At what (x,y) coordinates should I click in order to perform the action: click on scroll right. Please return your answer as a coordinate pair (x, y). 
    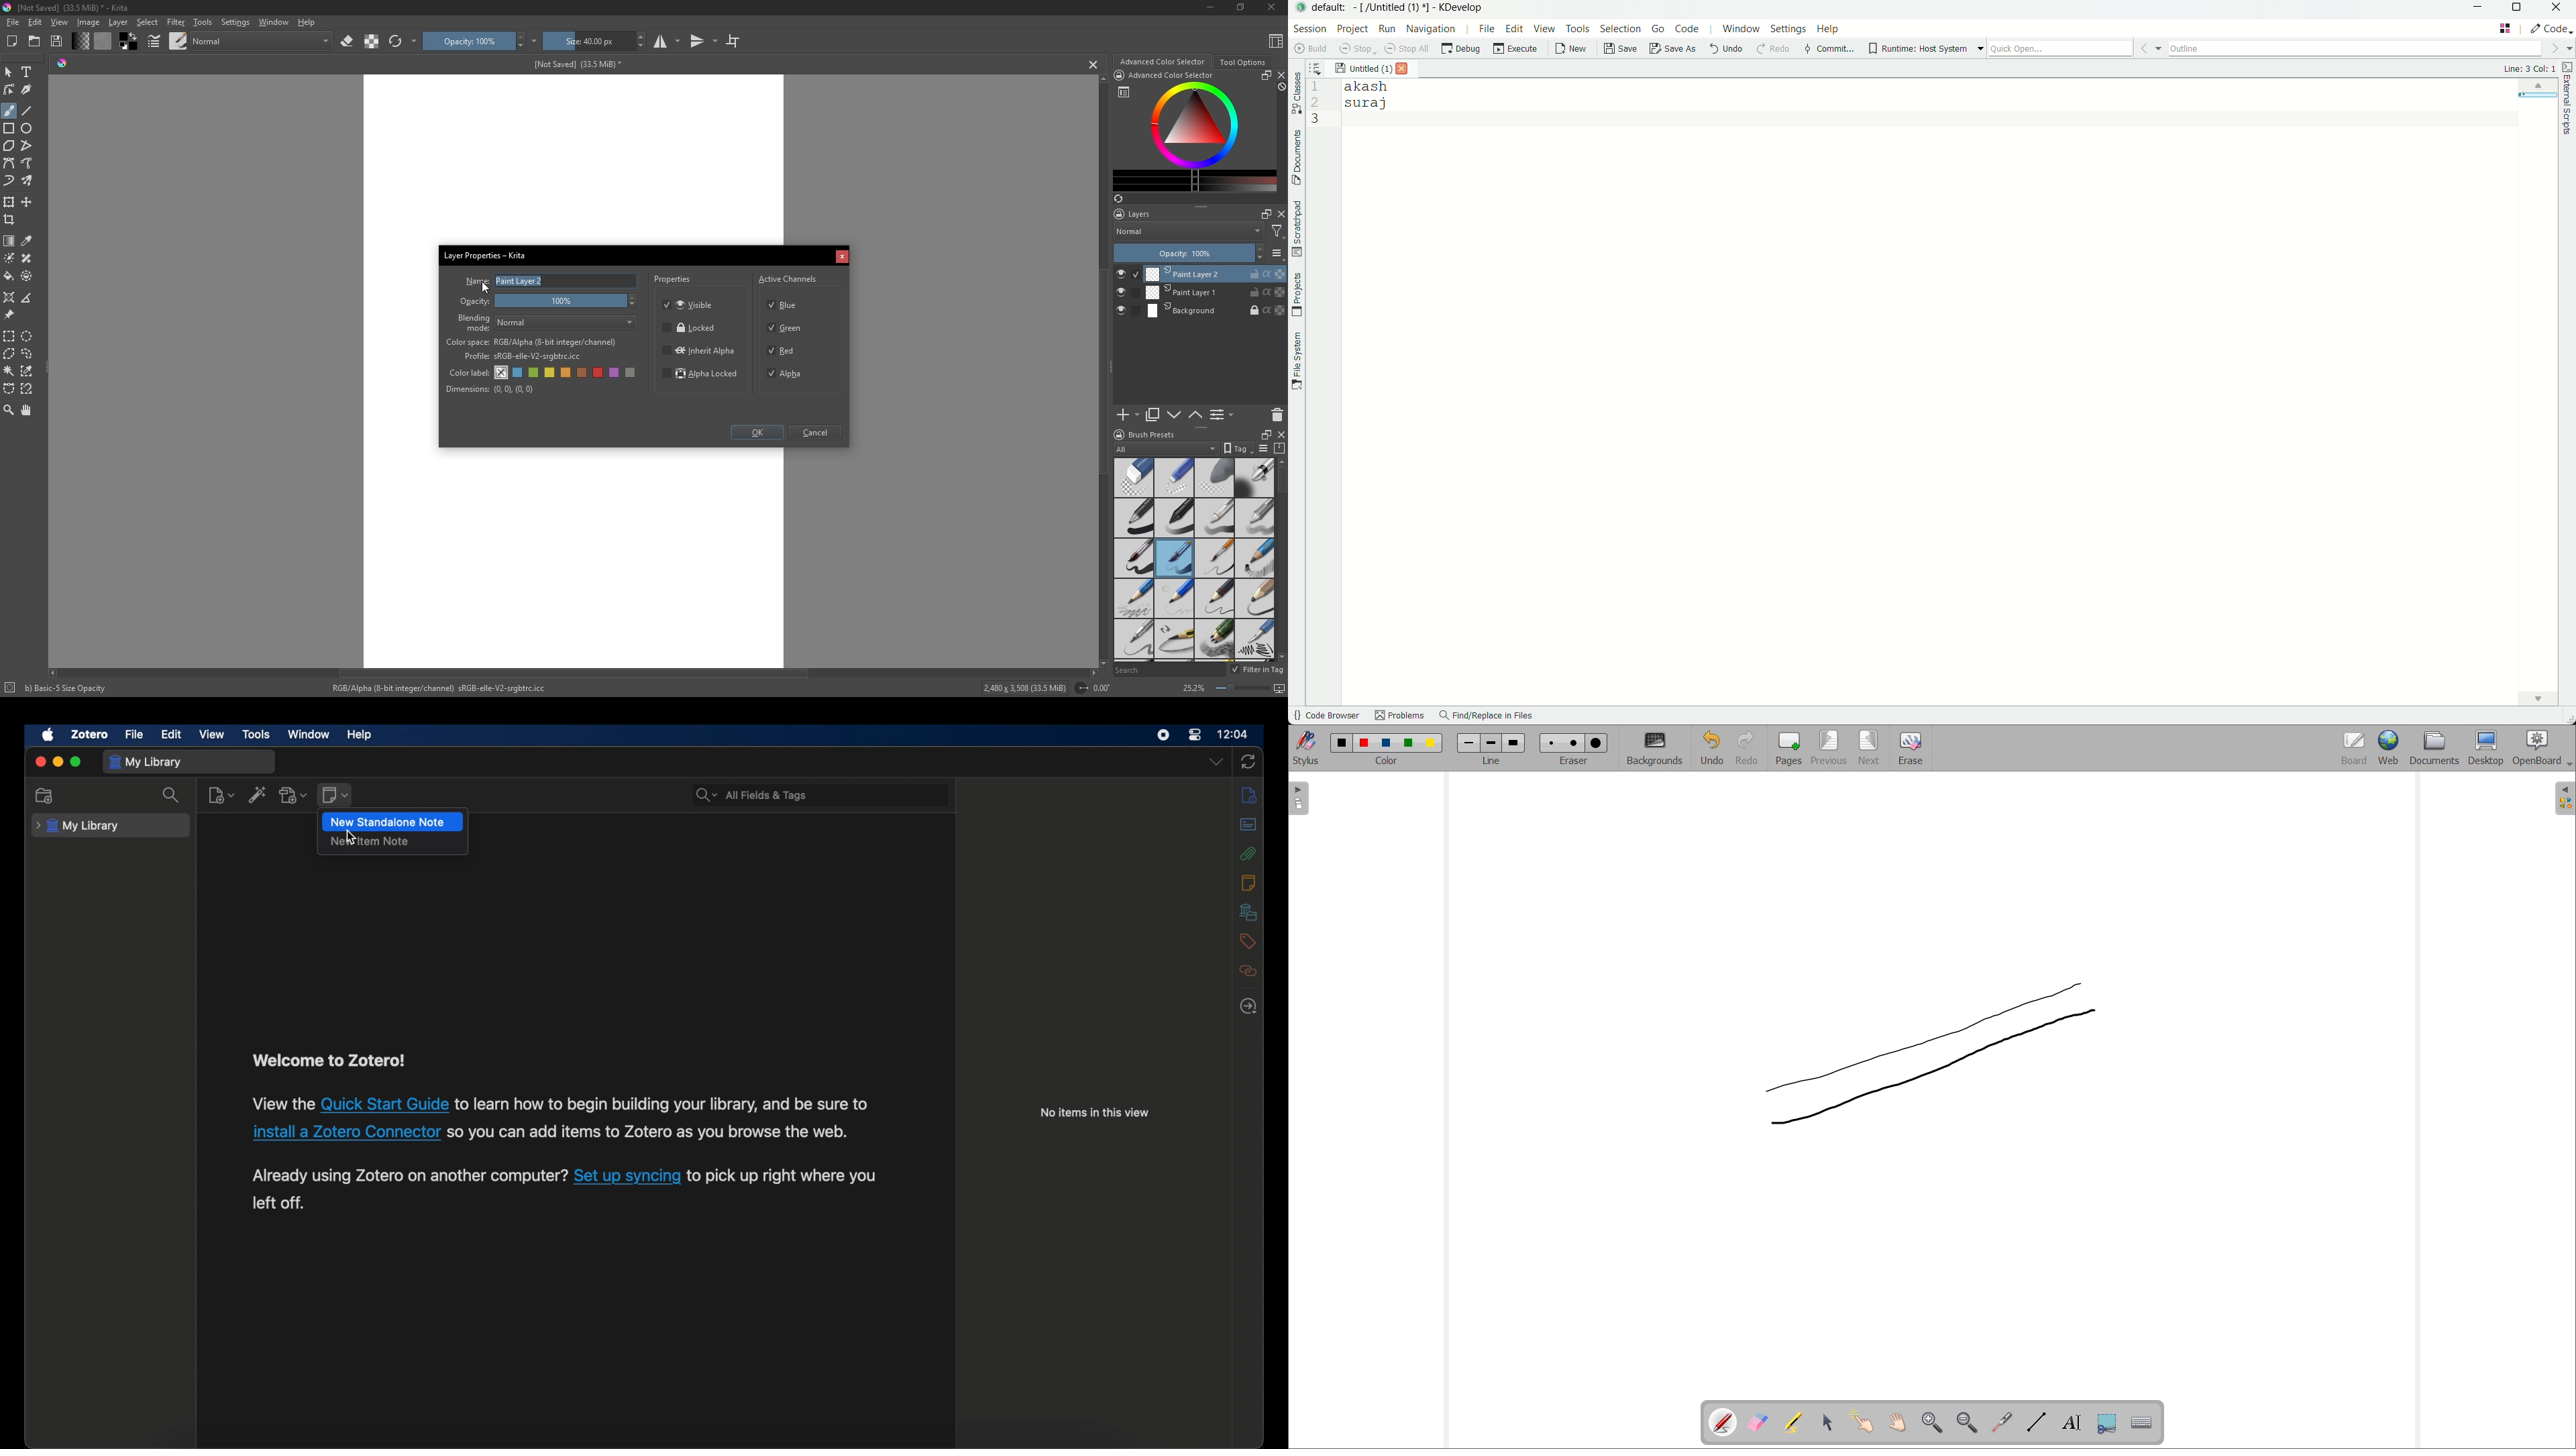
    Looking at the image, I should click on (1093, 673).